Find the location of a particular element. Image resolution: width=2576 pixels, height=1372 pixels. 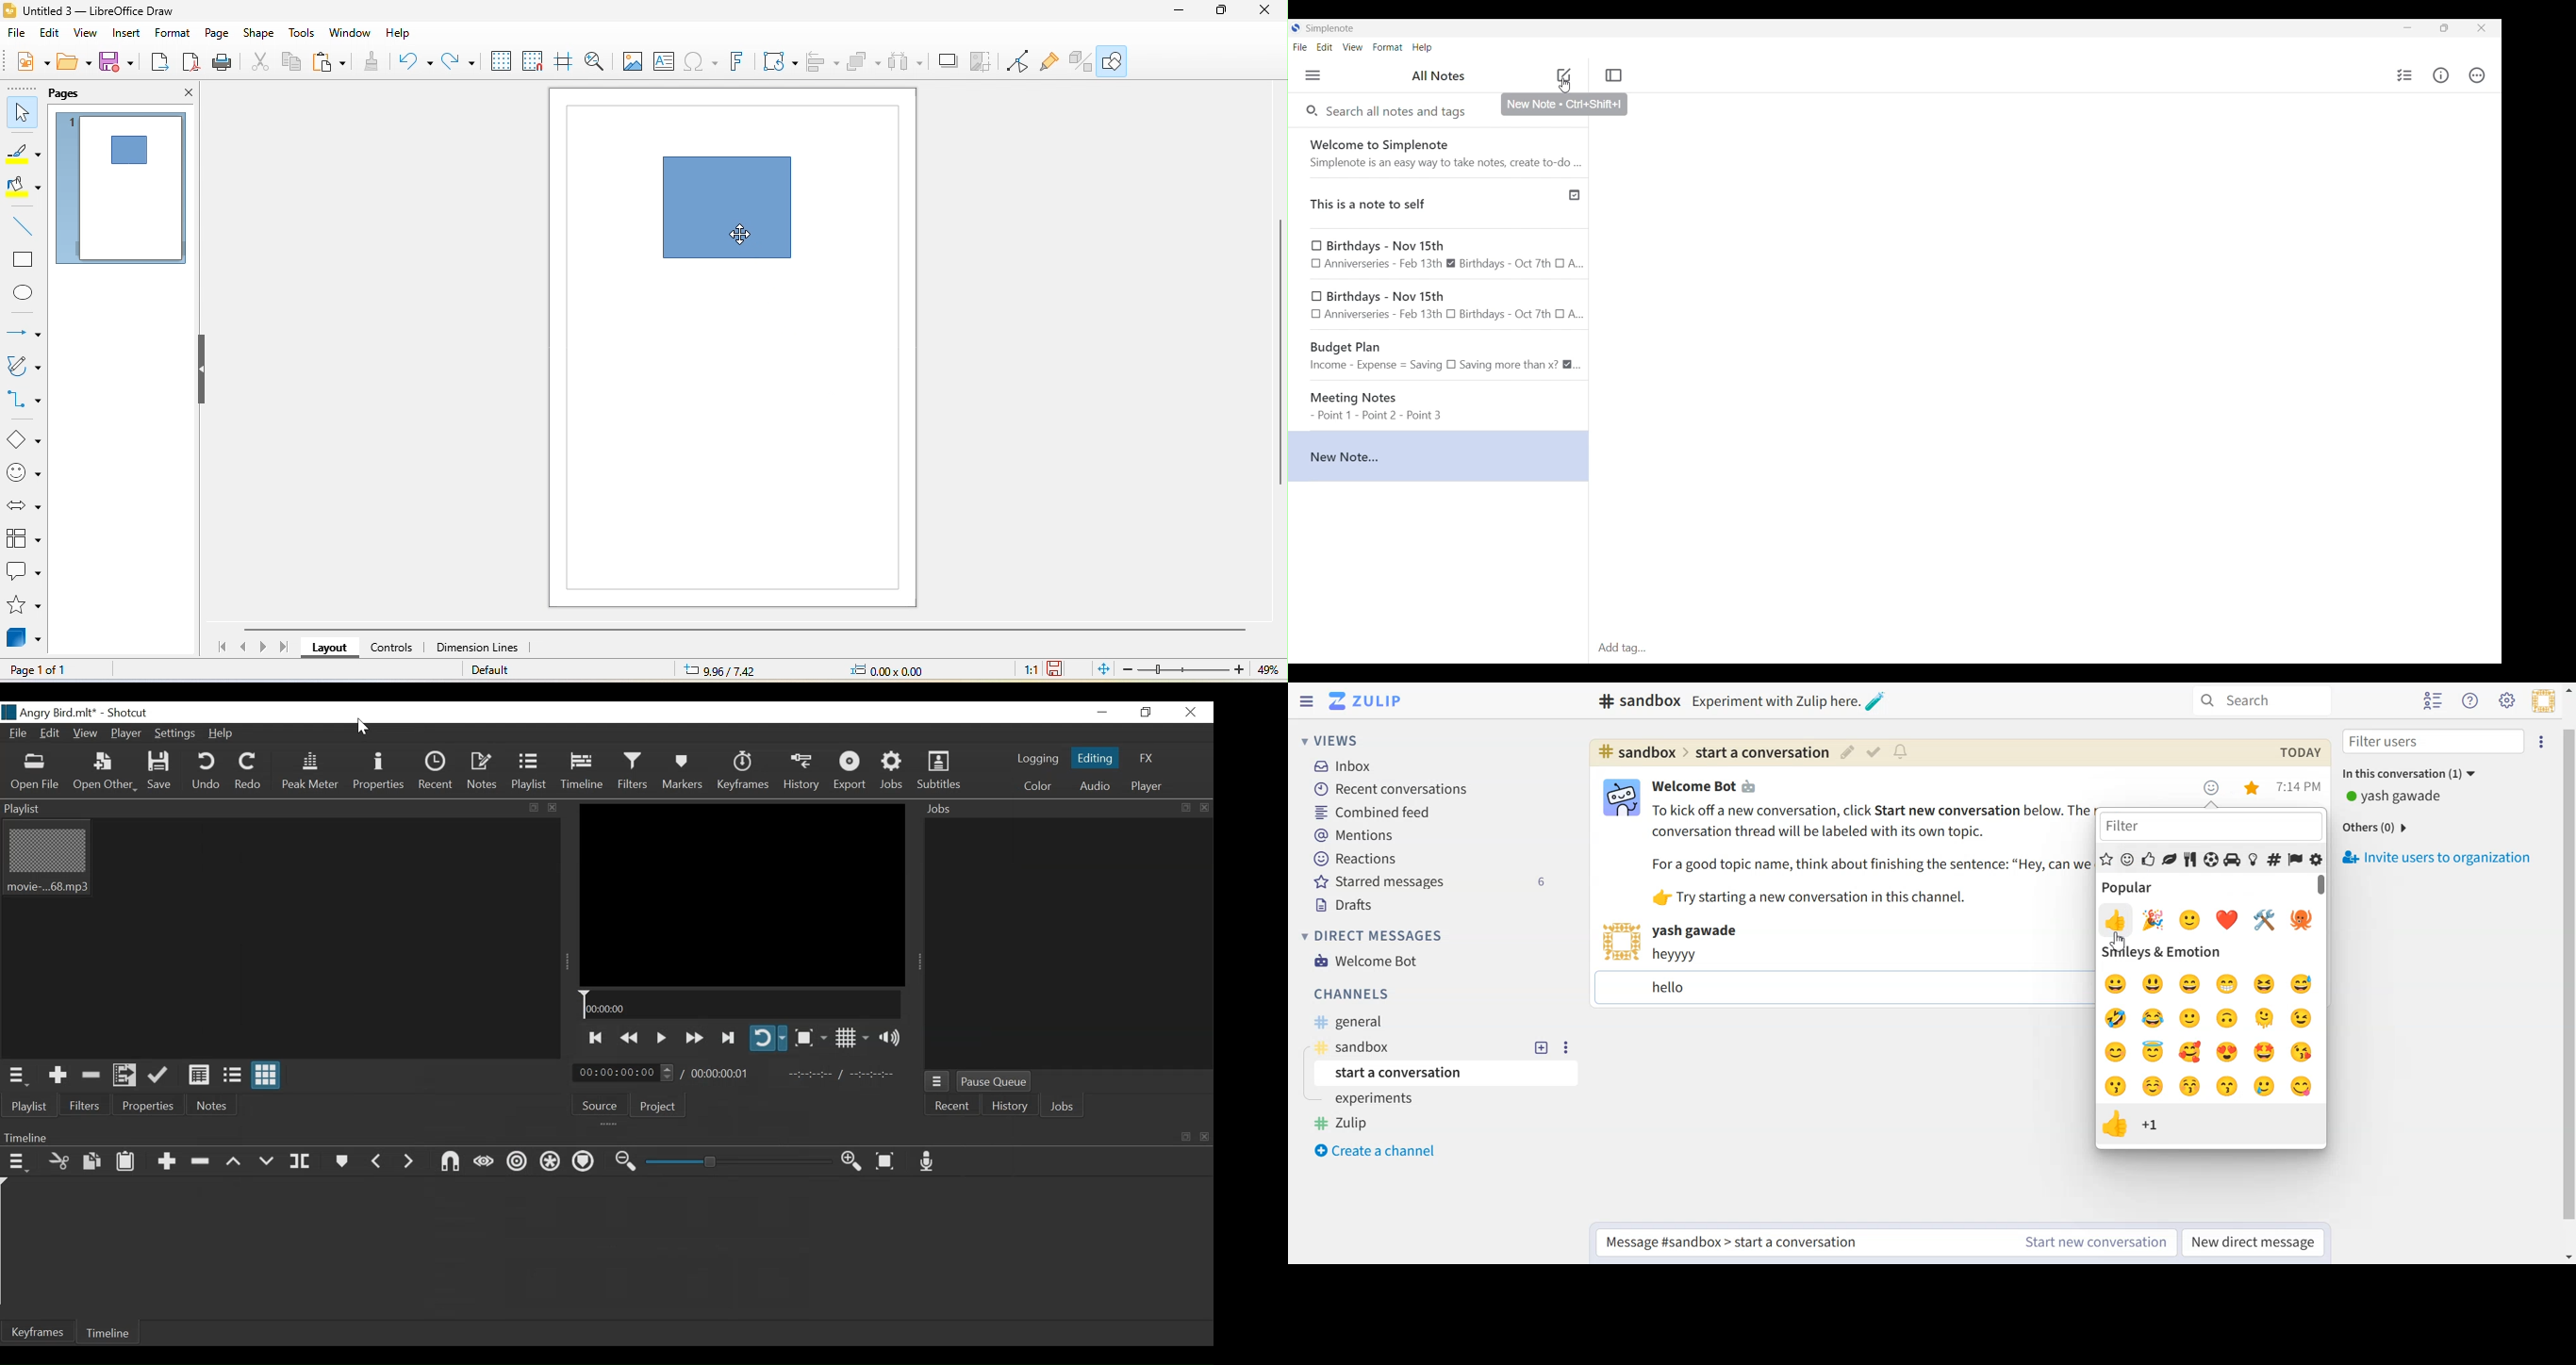

emoji is located at coordinates (2187, 917).